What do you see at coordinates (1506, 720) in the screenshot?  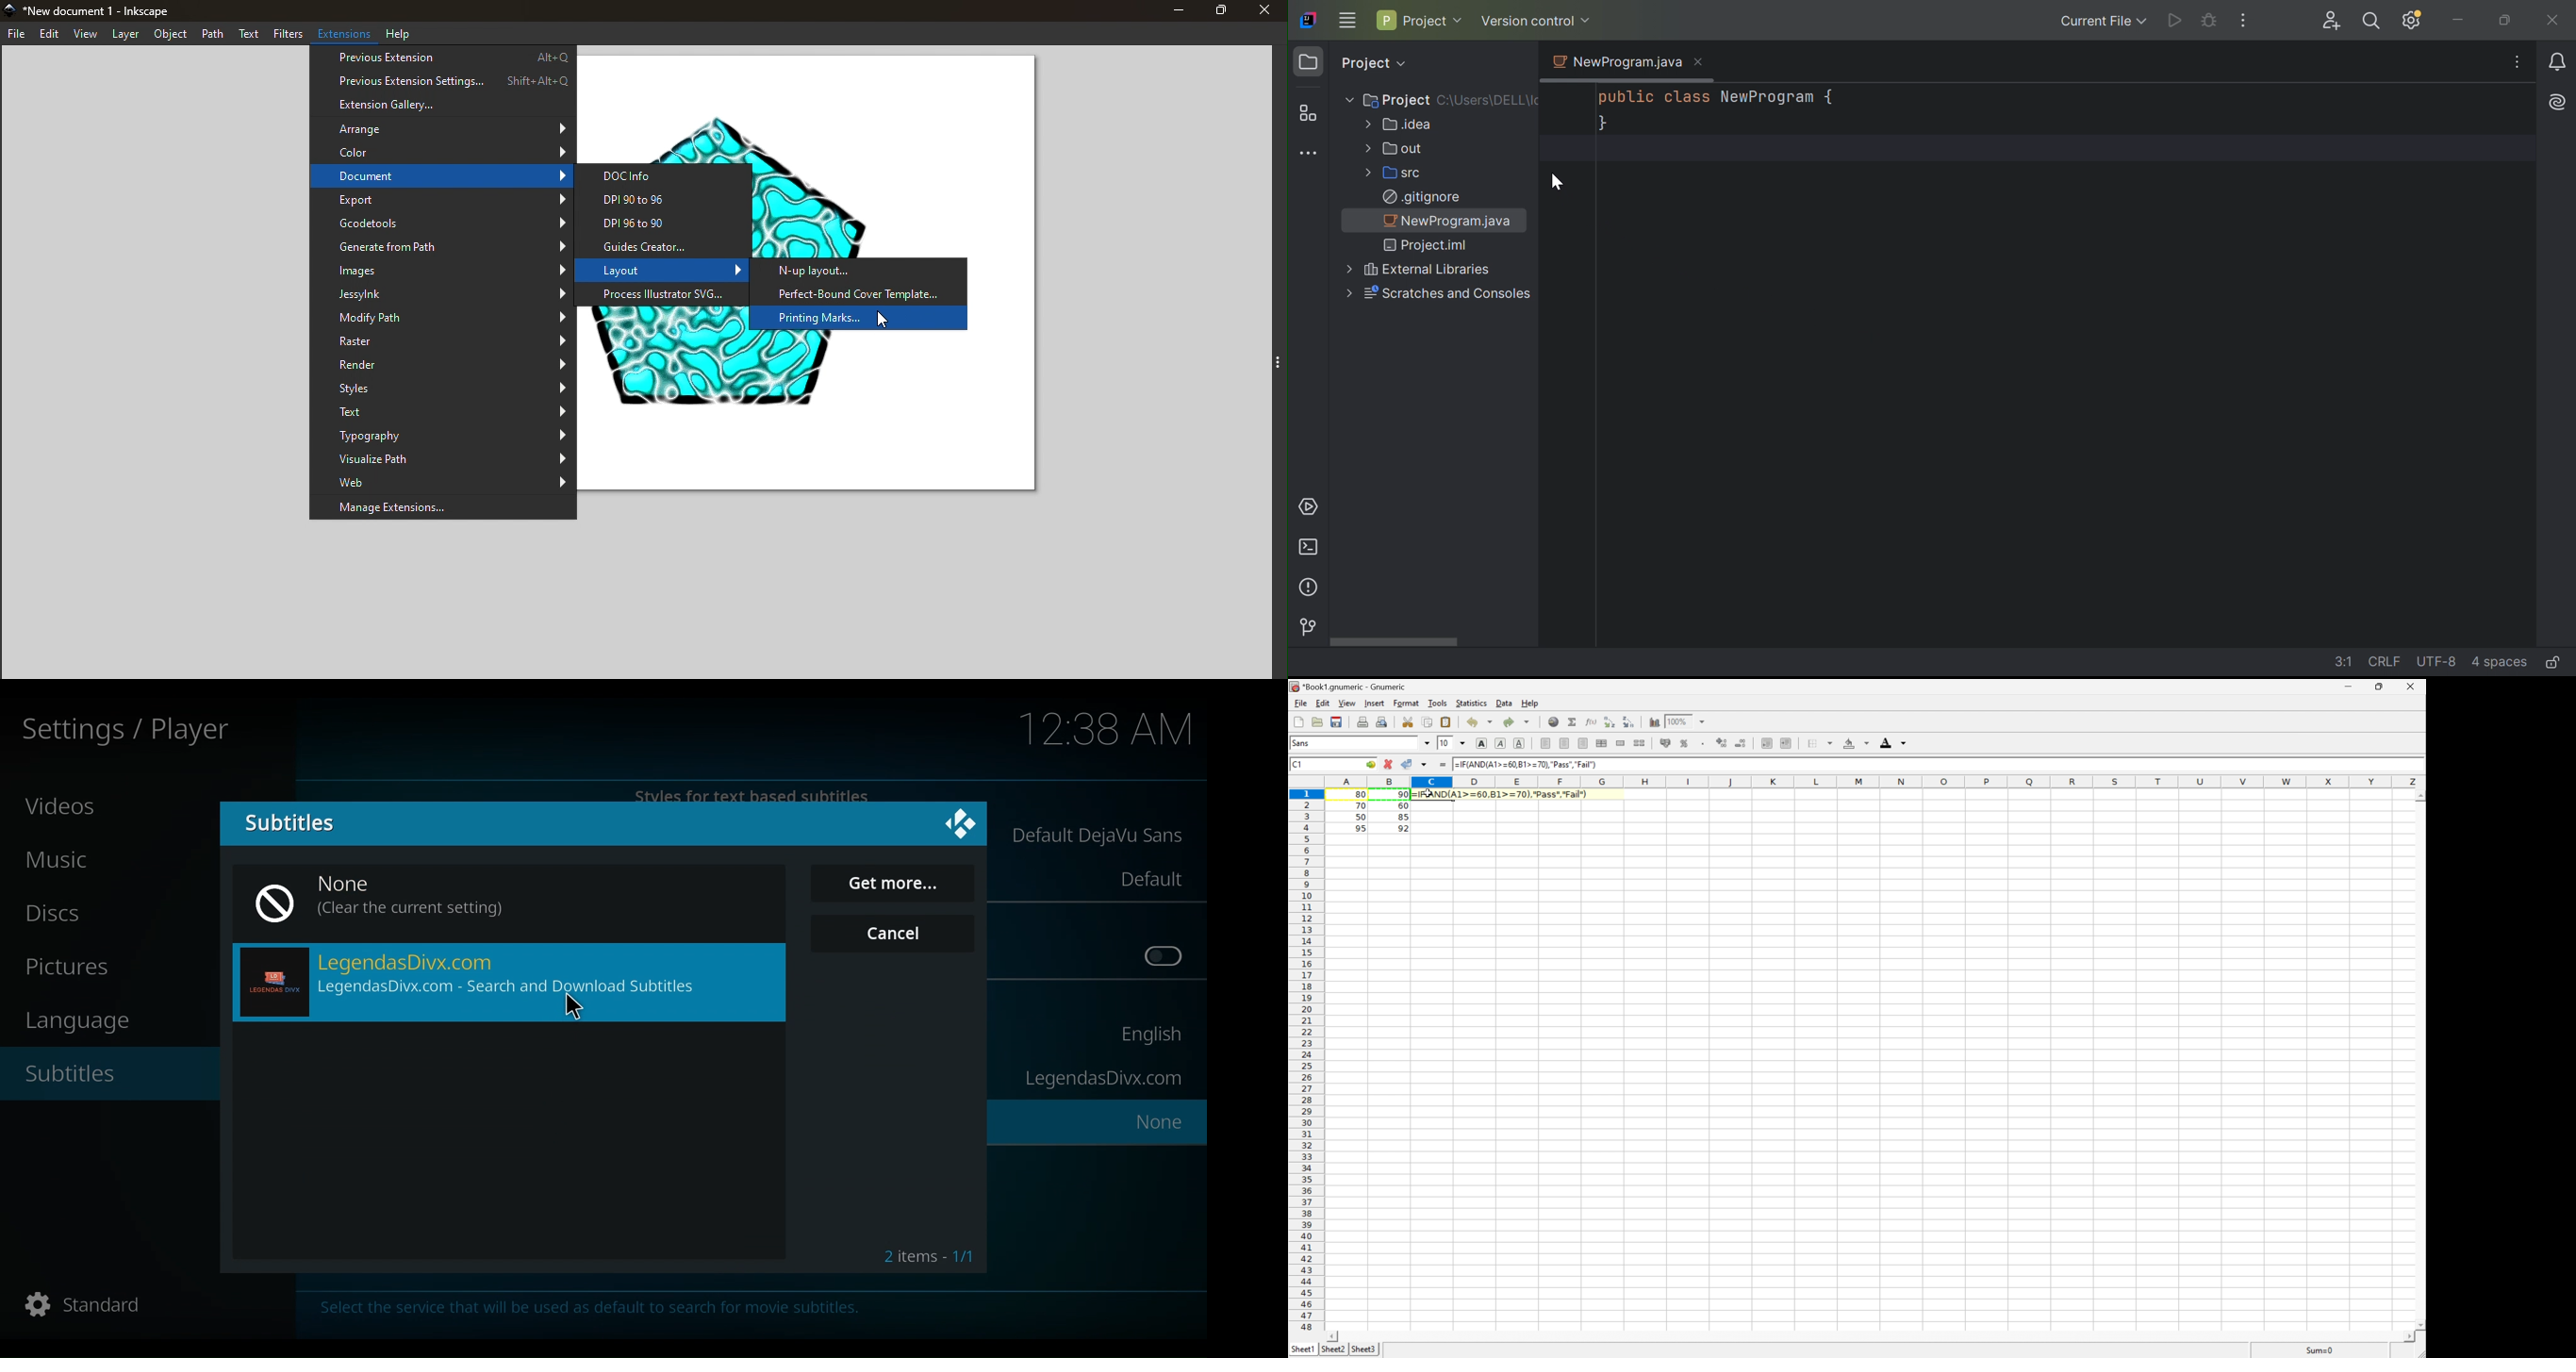 I see `Redo` at bounding box center [1506, 720].